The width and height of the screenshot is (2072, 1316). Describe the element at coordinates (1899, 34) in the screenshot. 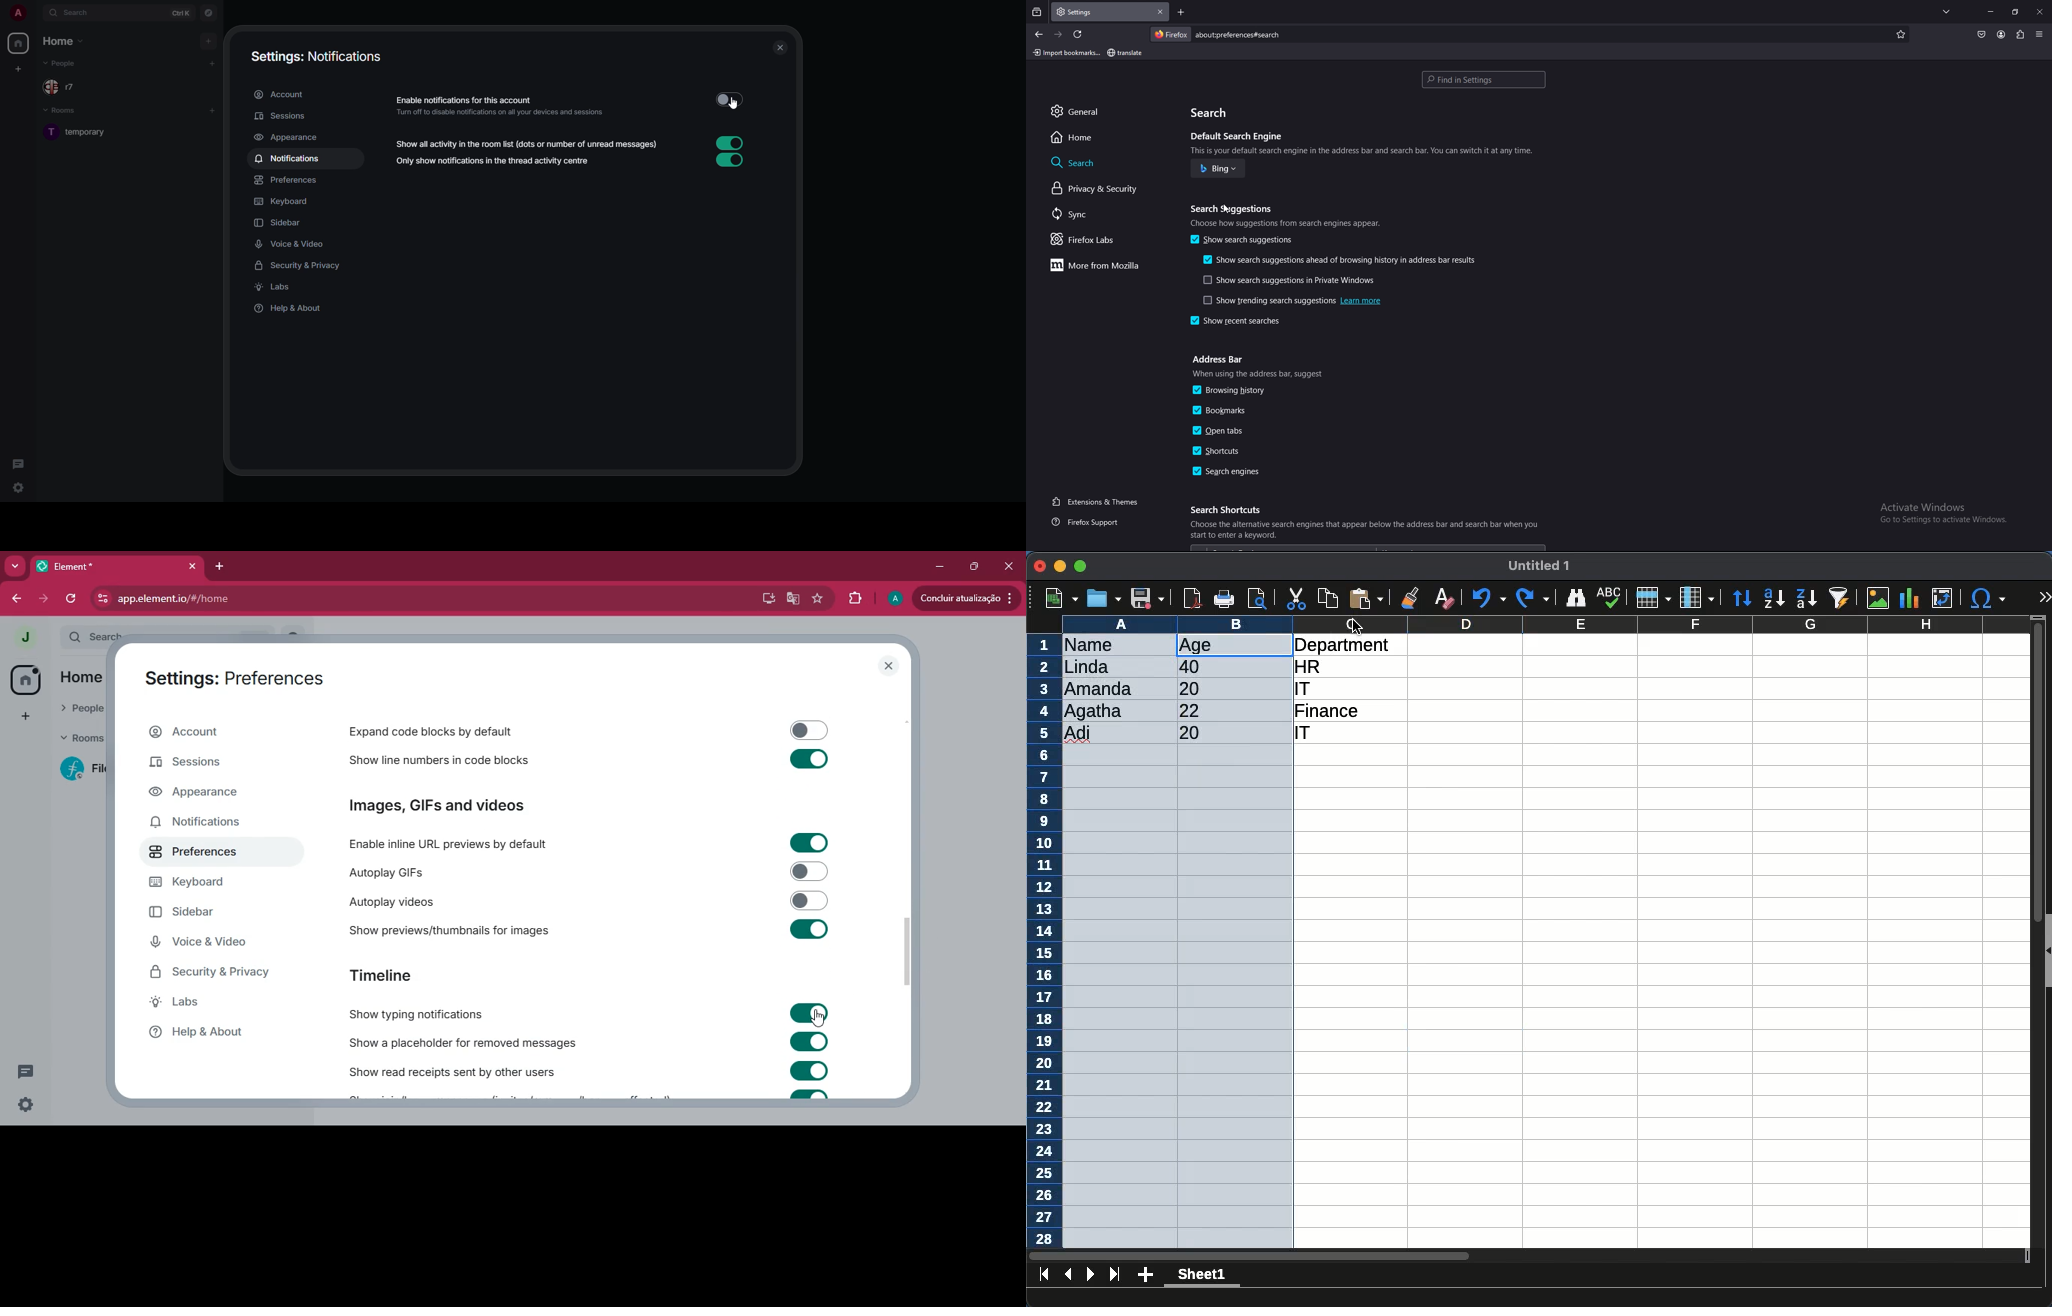

I see `favorites` at that location.